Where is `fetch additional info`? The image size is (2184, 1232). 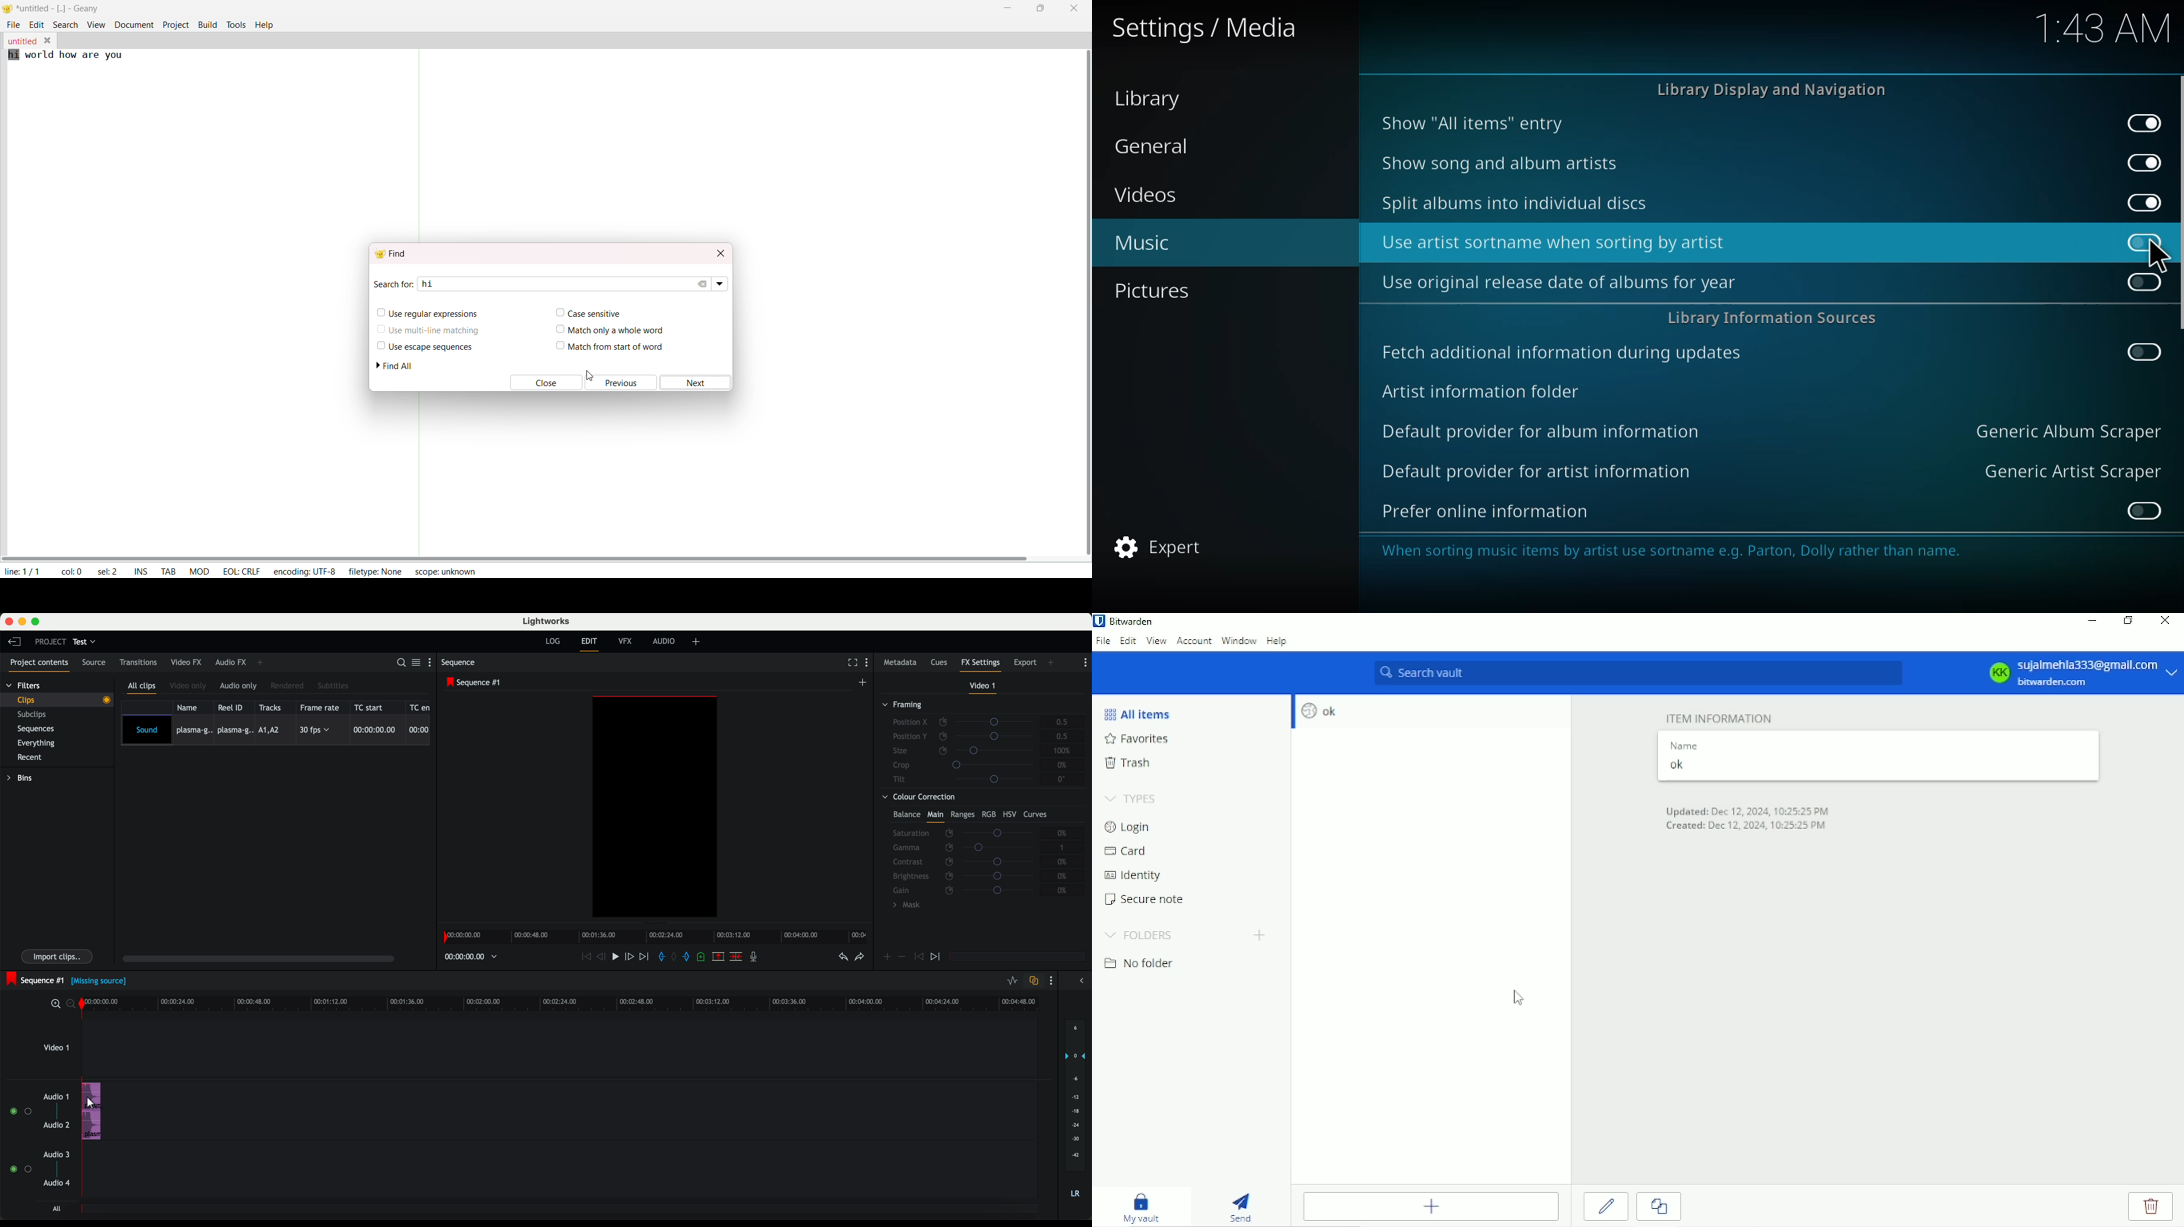
fetch additional info is located at coordinates (1565, 353).